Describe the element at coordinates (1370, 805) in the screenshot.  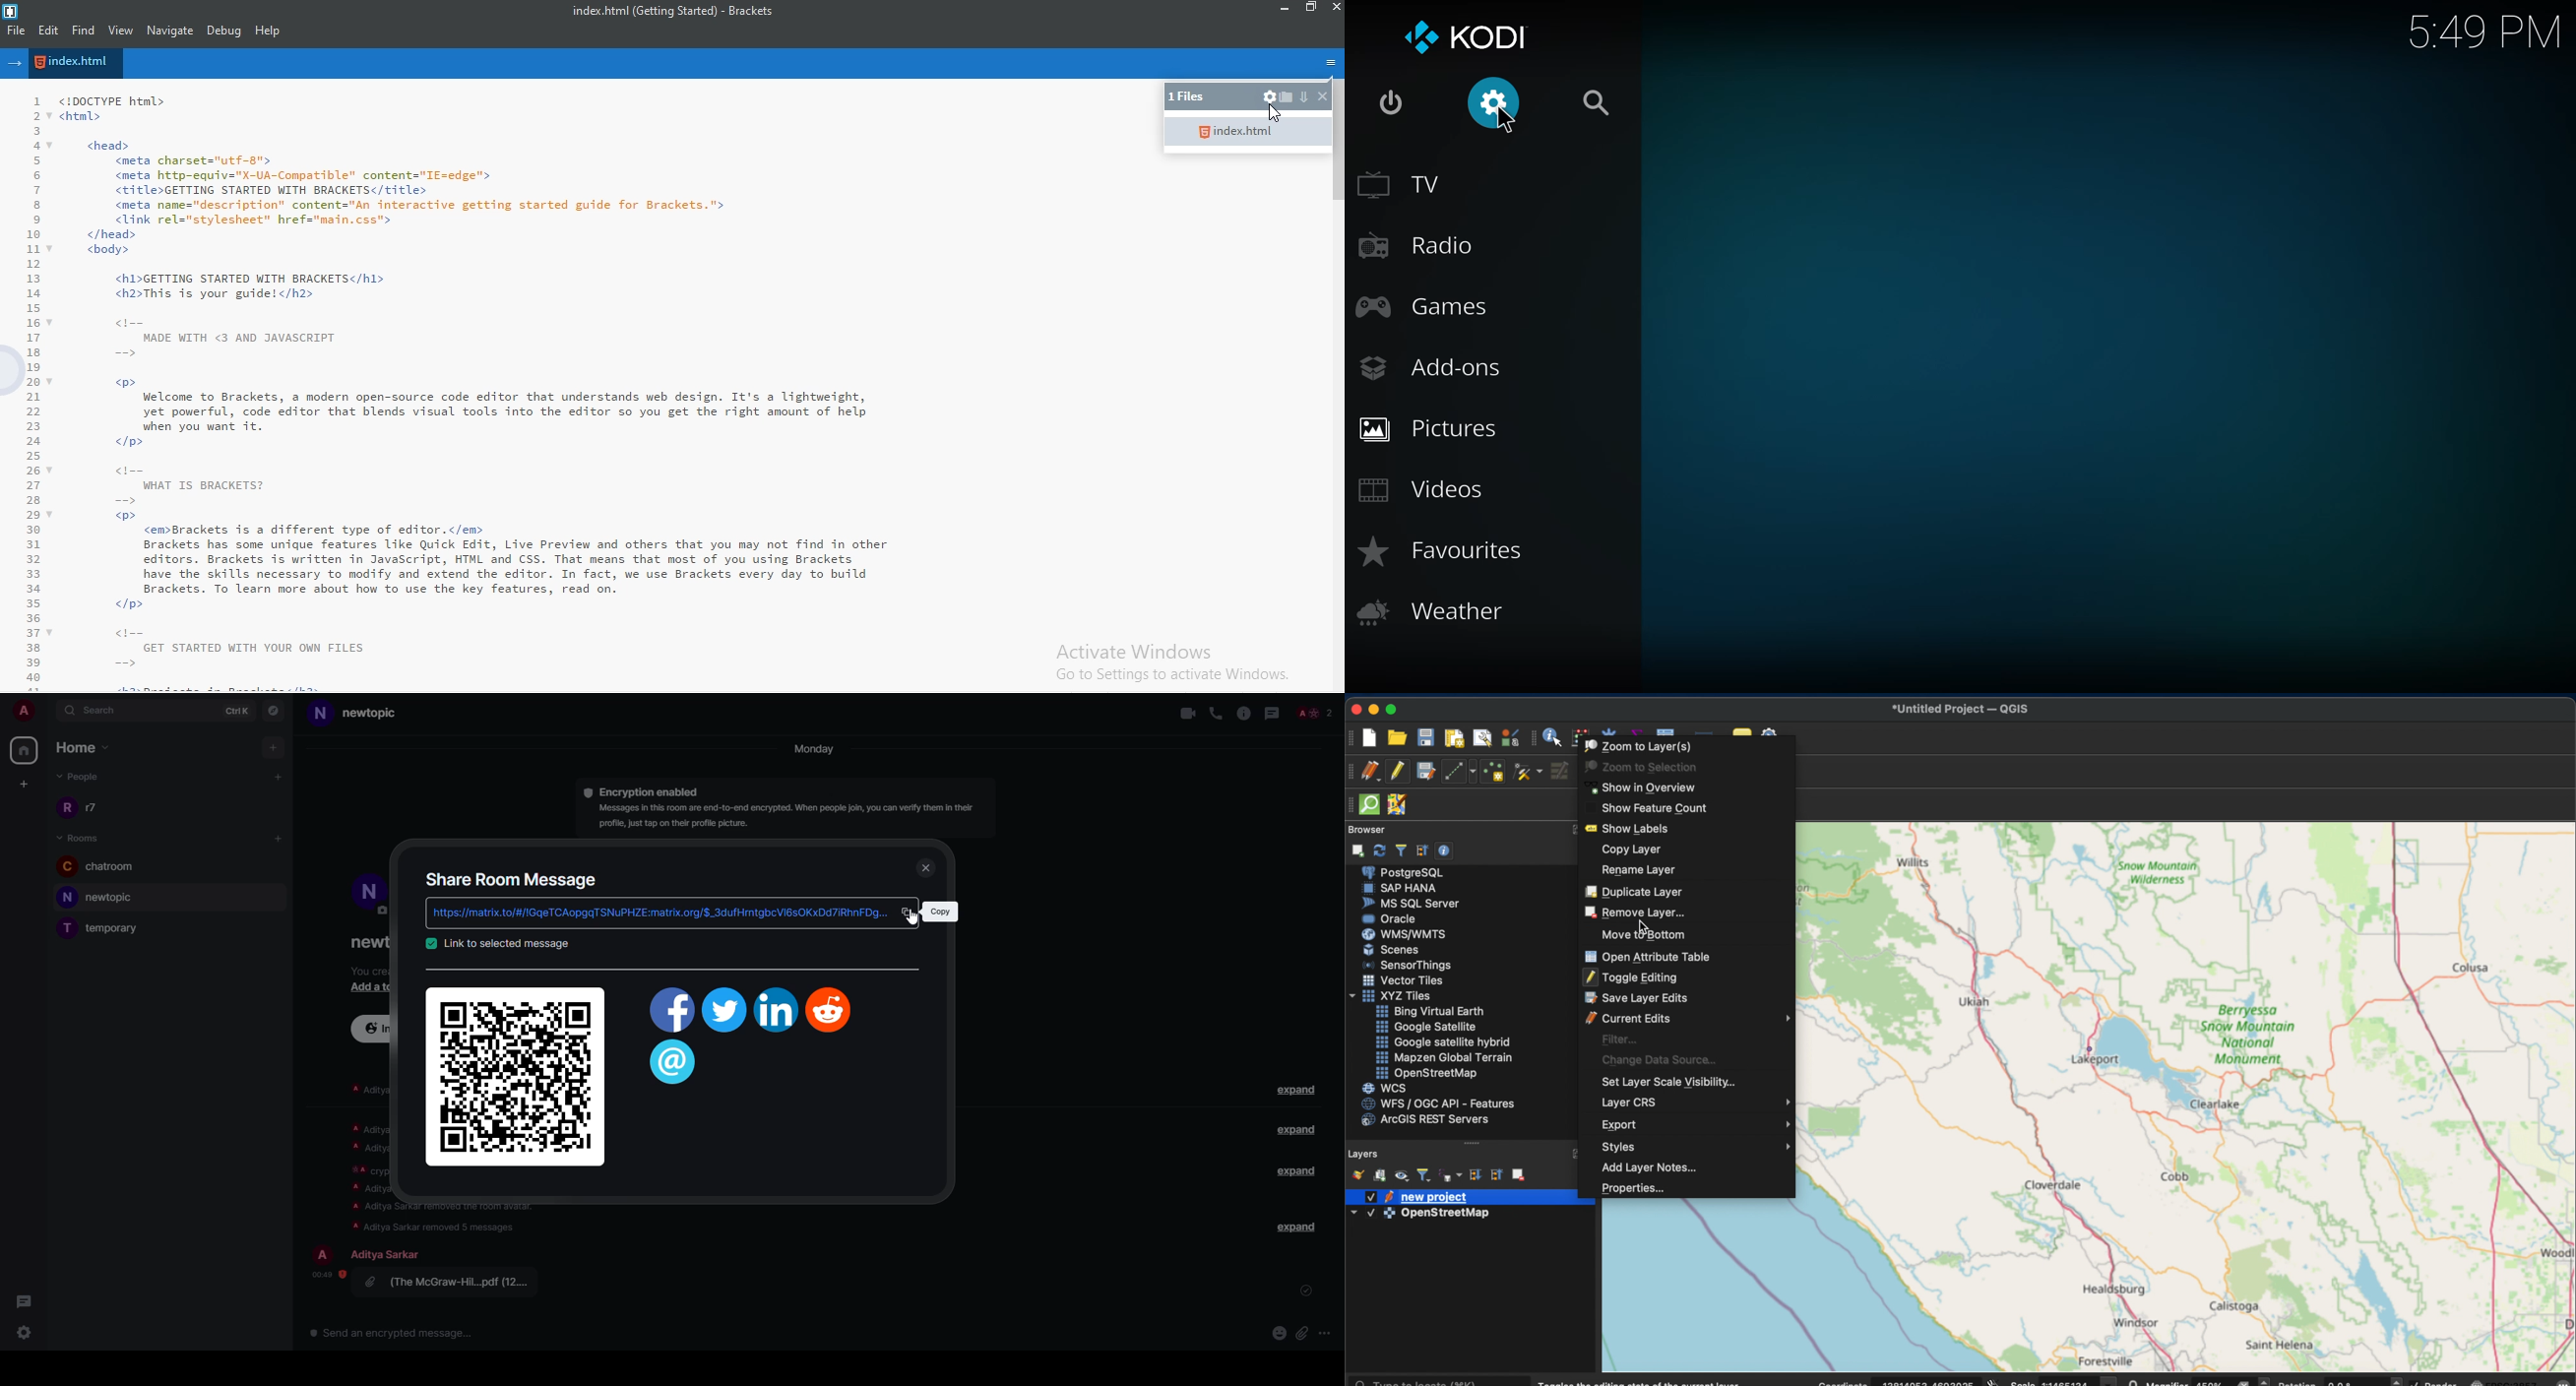
I see `Quick OSM` at that location.